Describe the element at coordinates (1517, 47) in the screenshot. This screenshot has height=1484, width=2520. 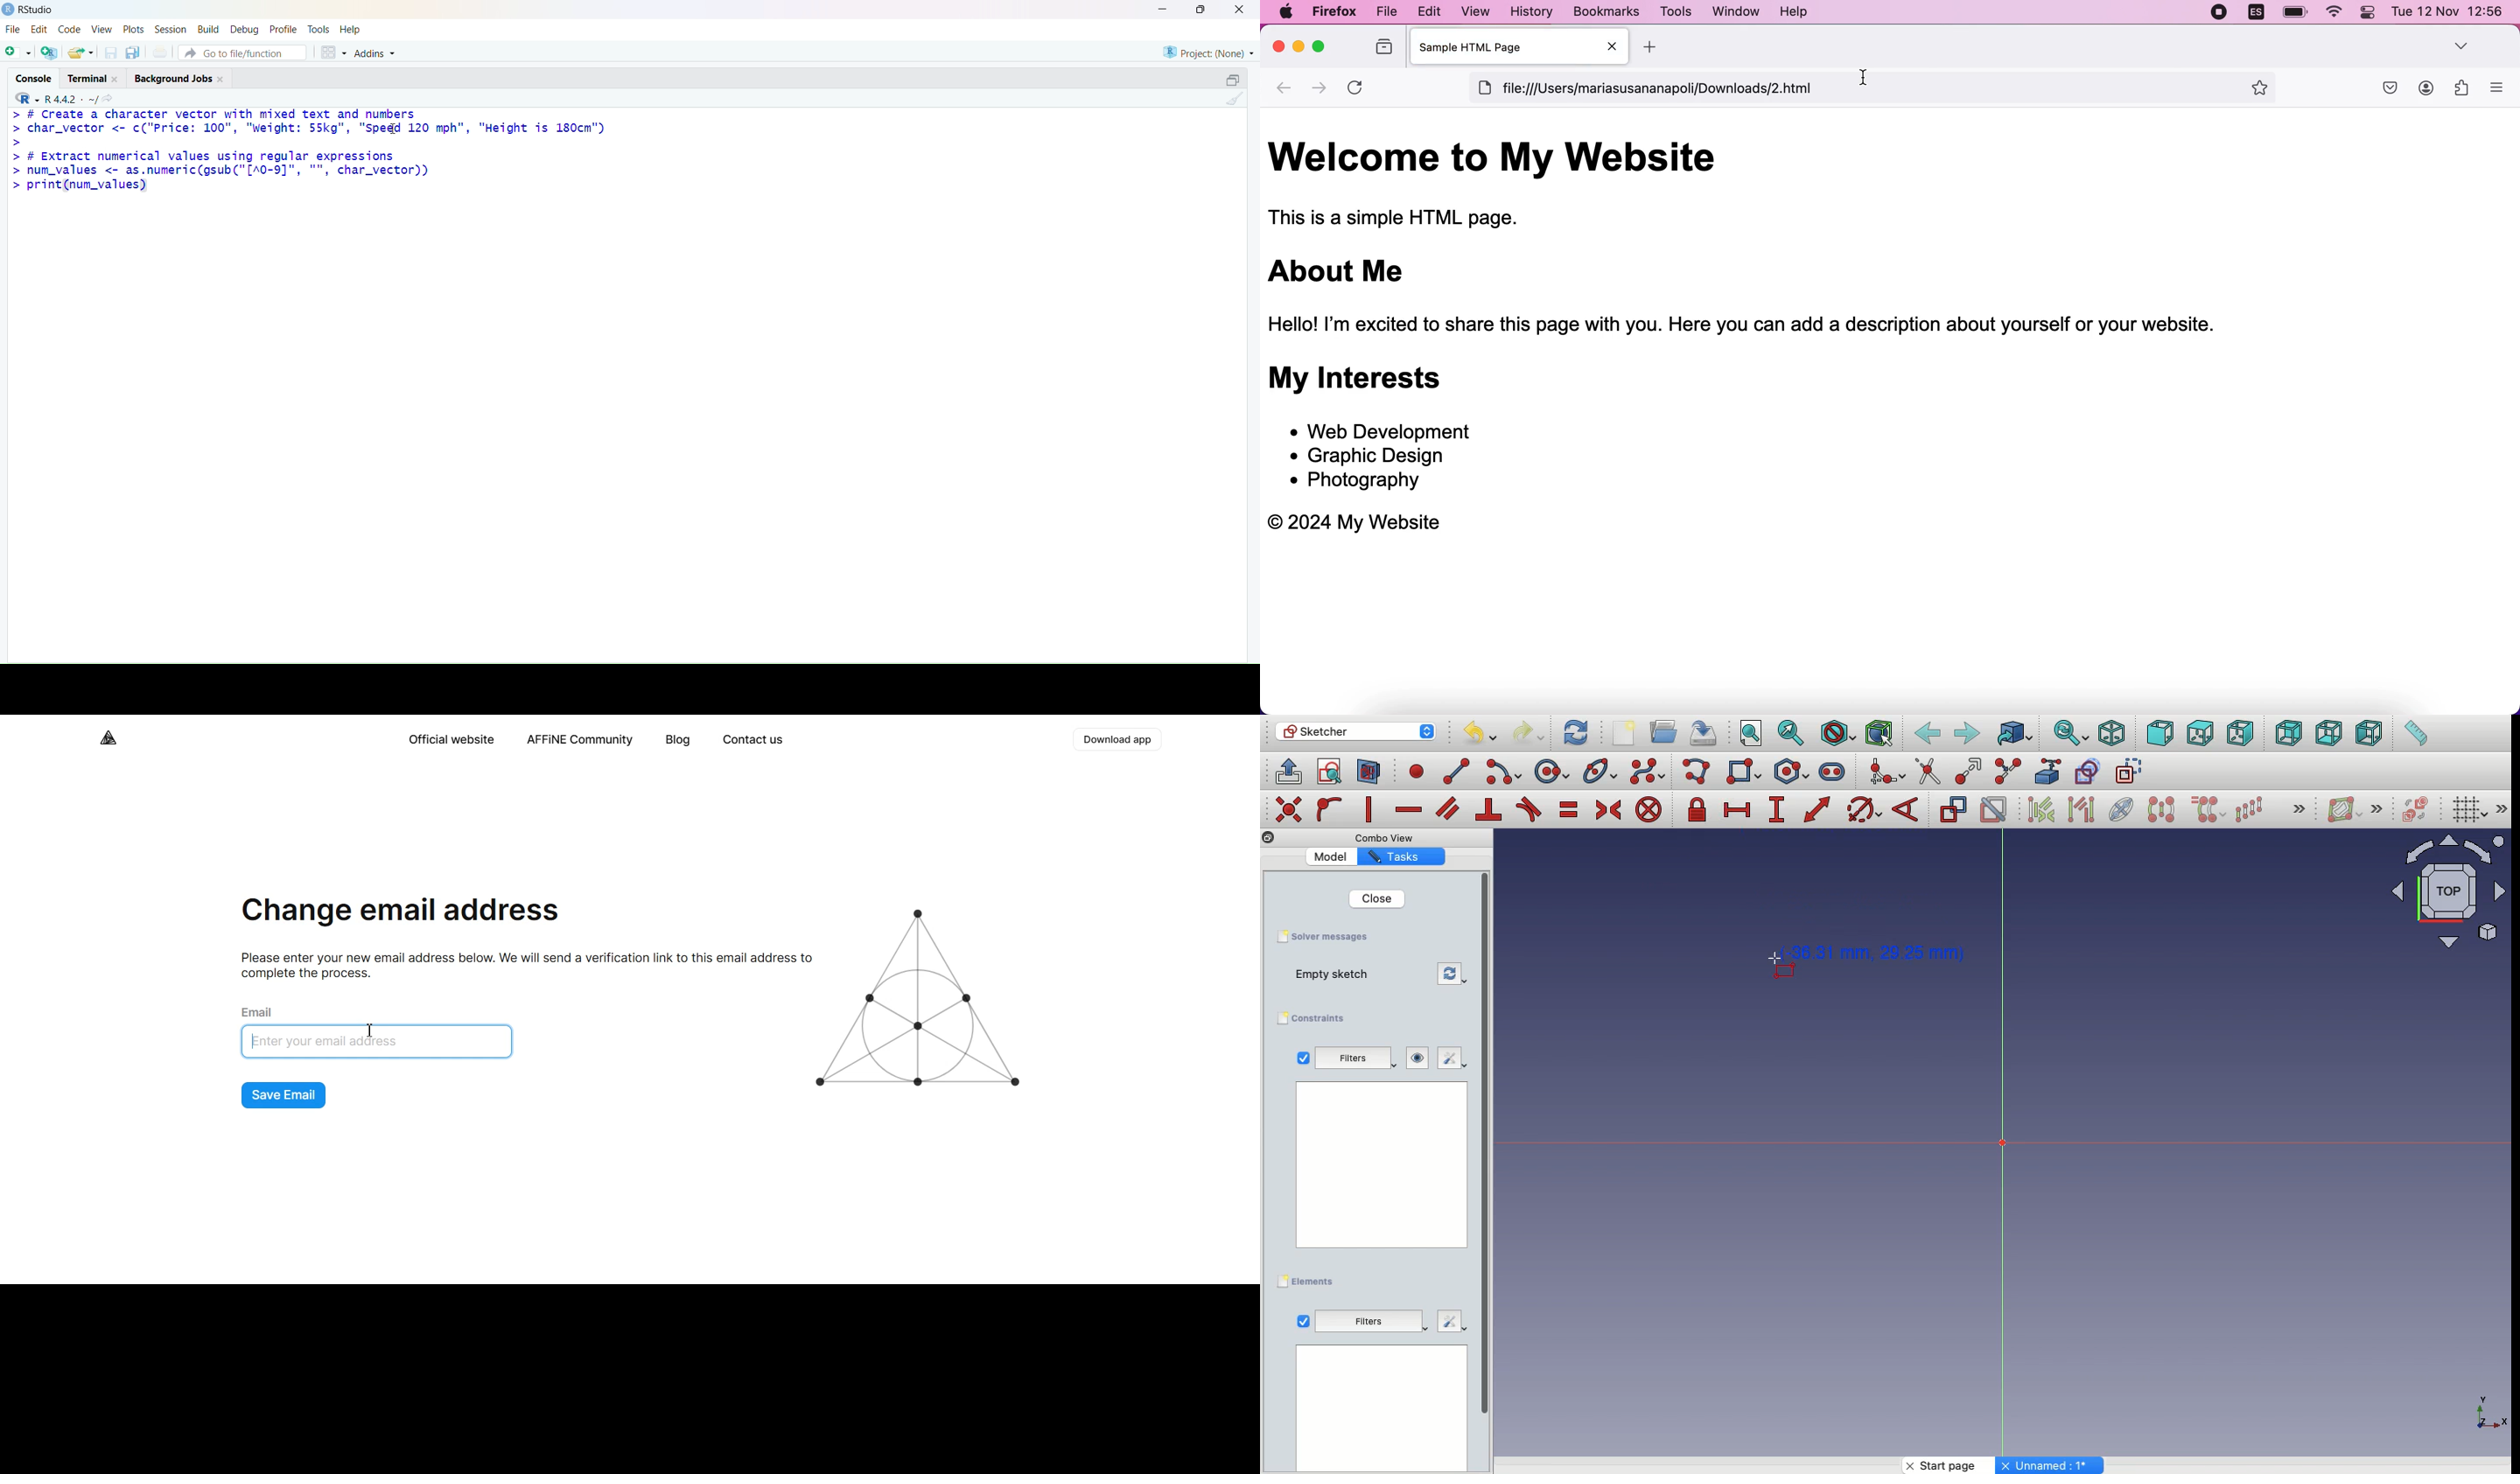
I see `Sample HTML Page` at that location.